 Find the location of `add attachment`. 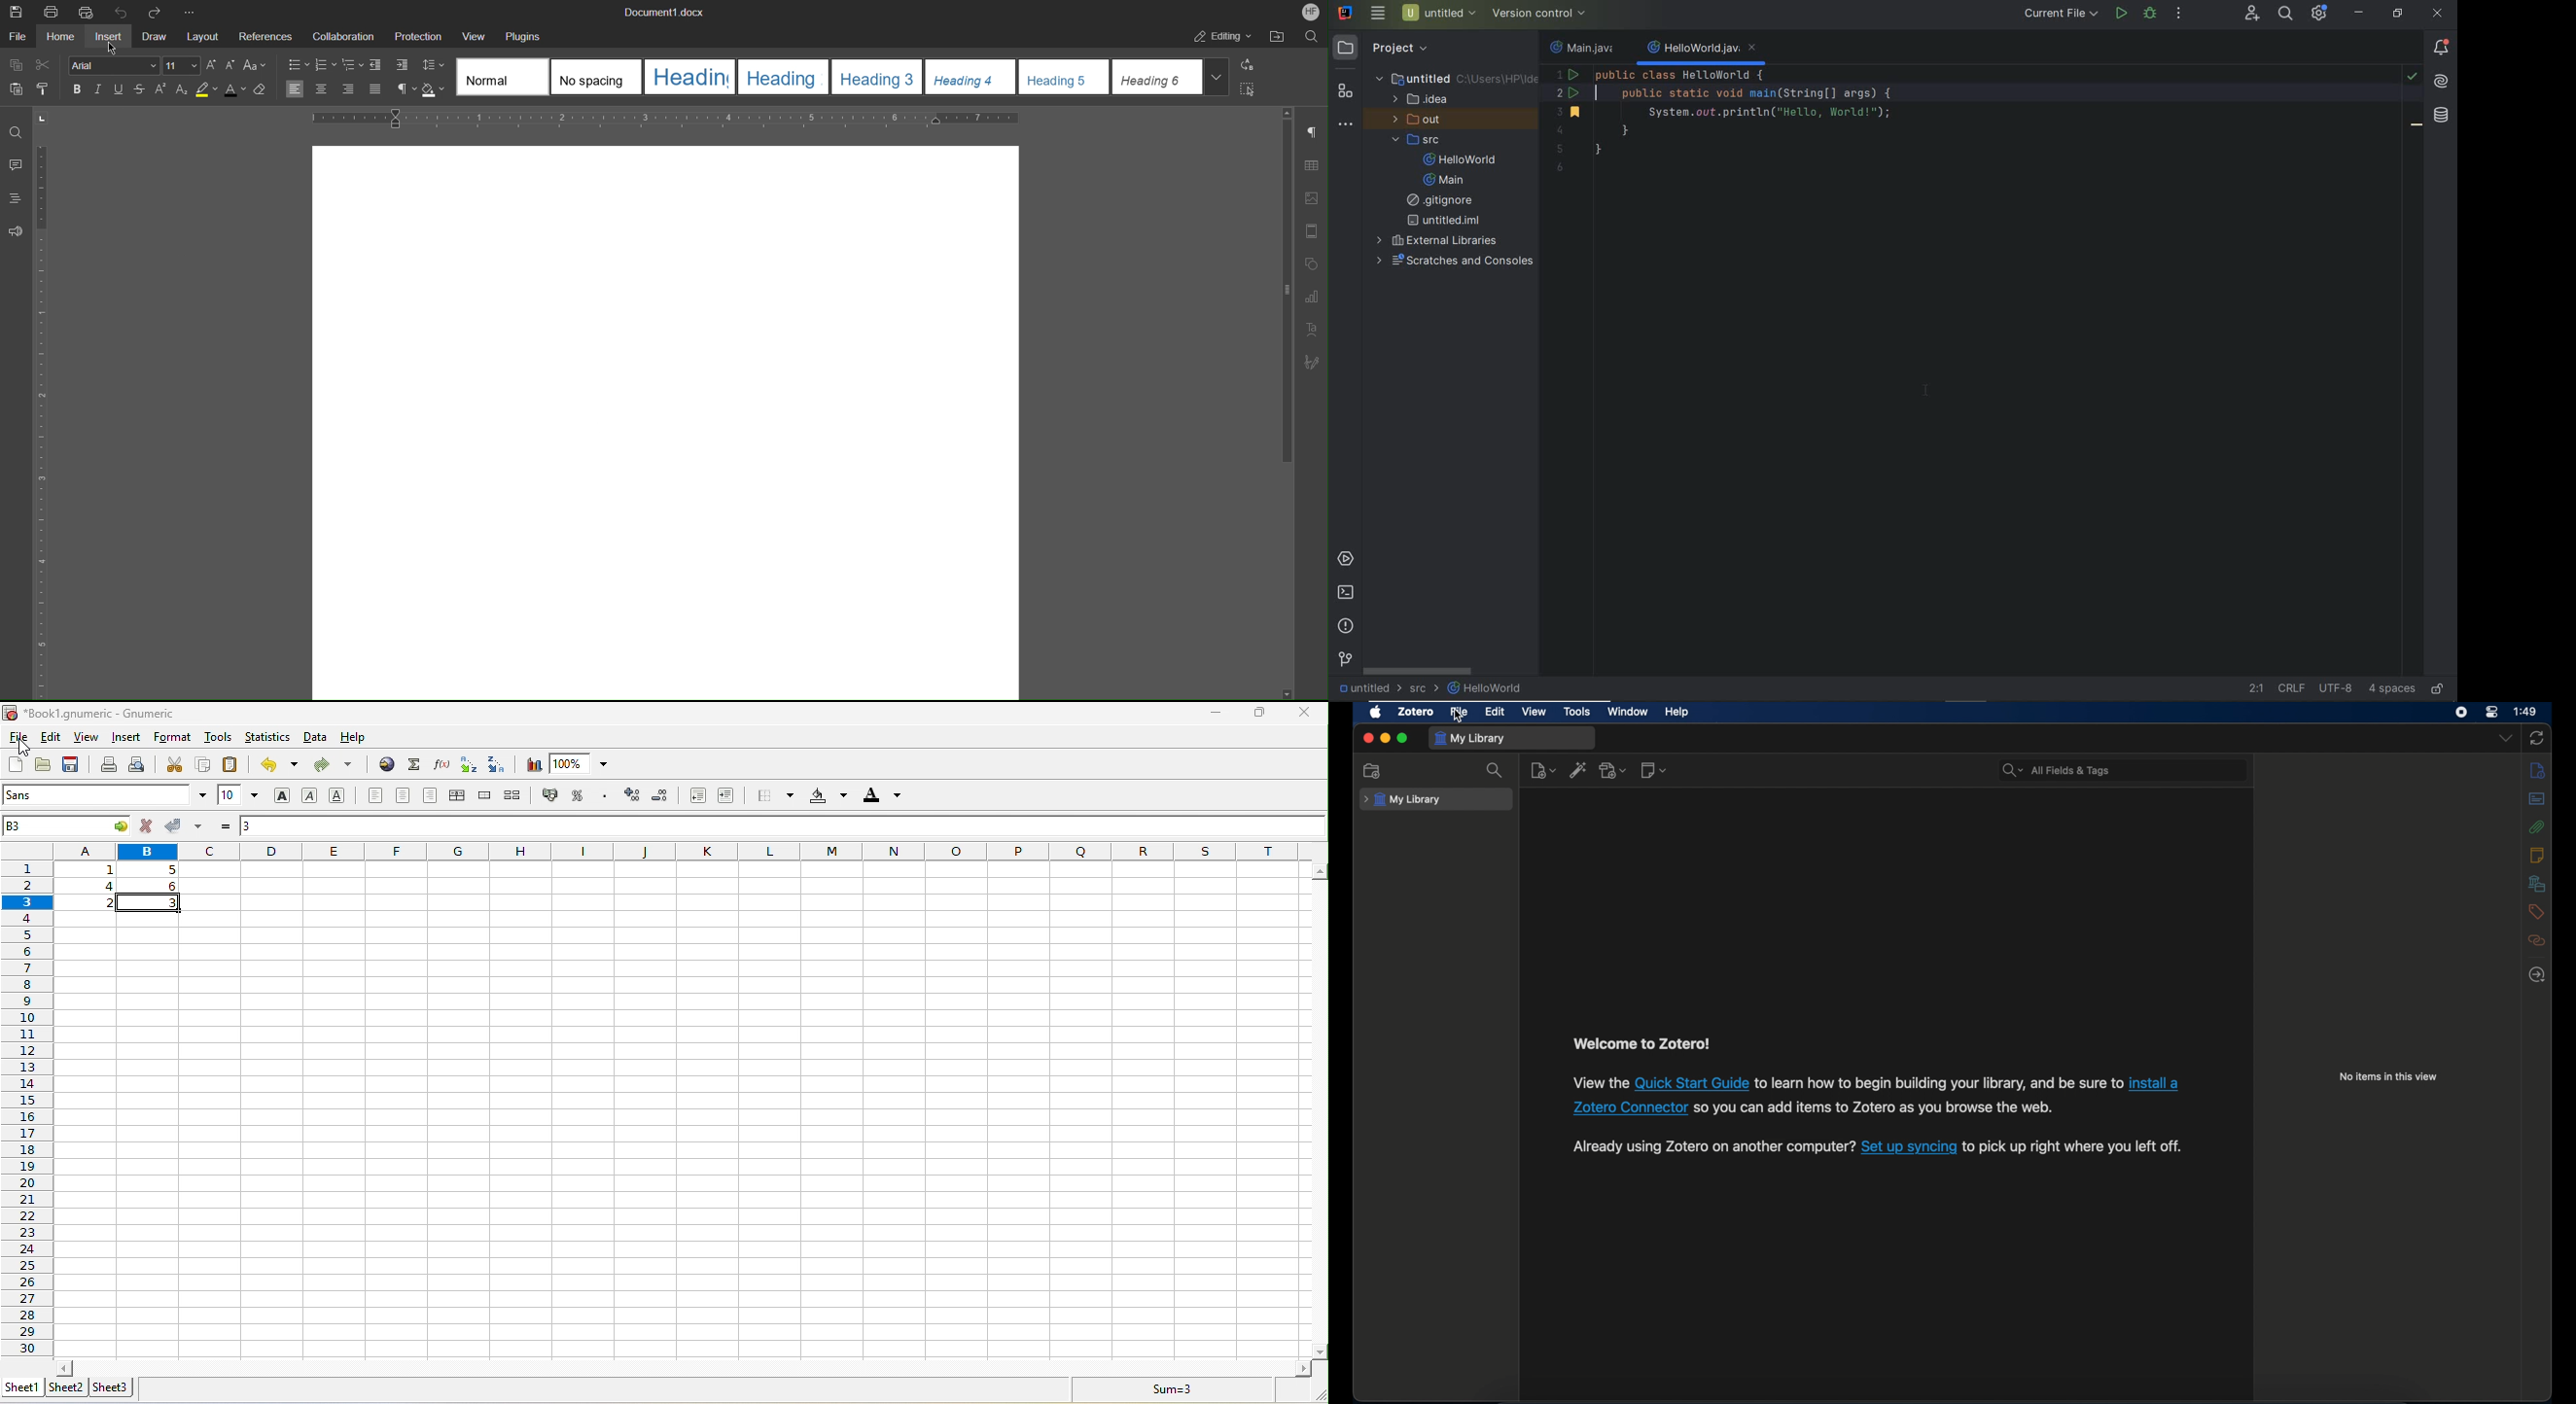

add attachment is located at coordinates (1613, 770).